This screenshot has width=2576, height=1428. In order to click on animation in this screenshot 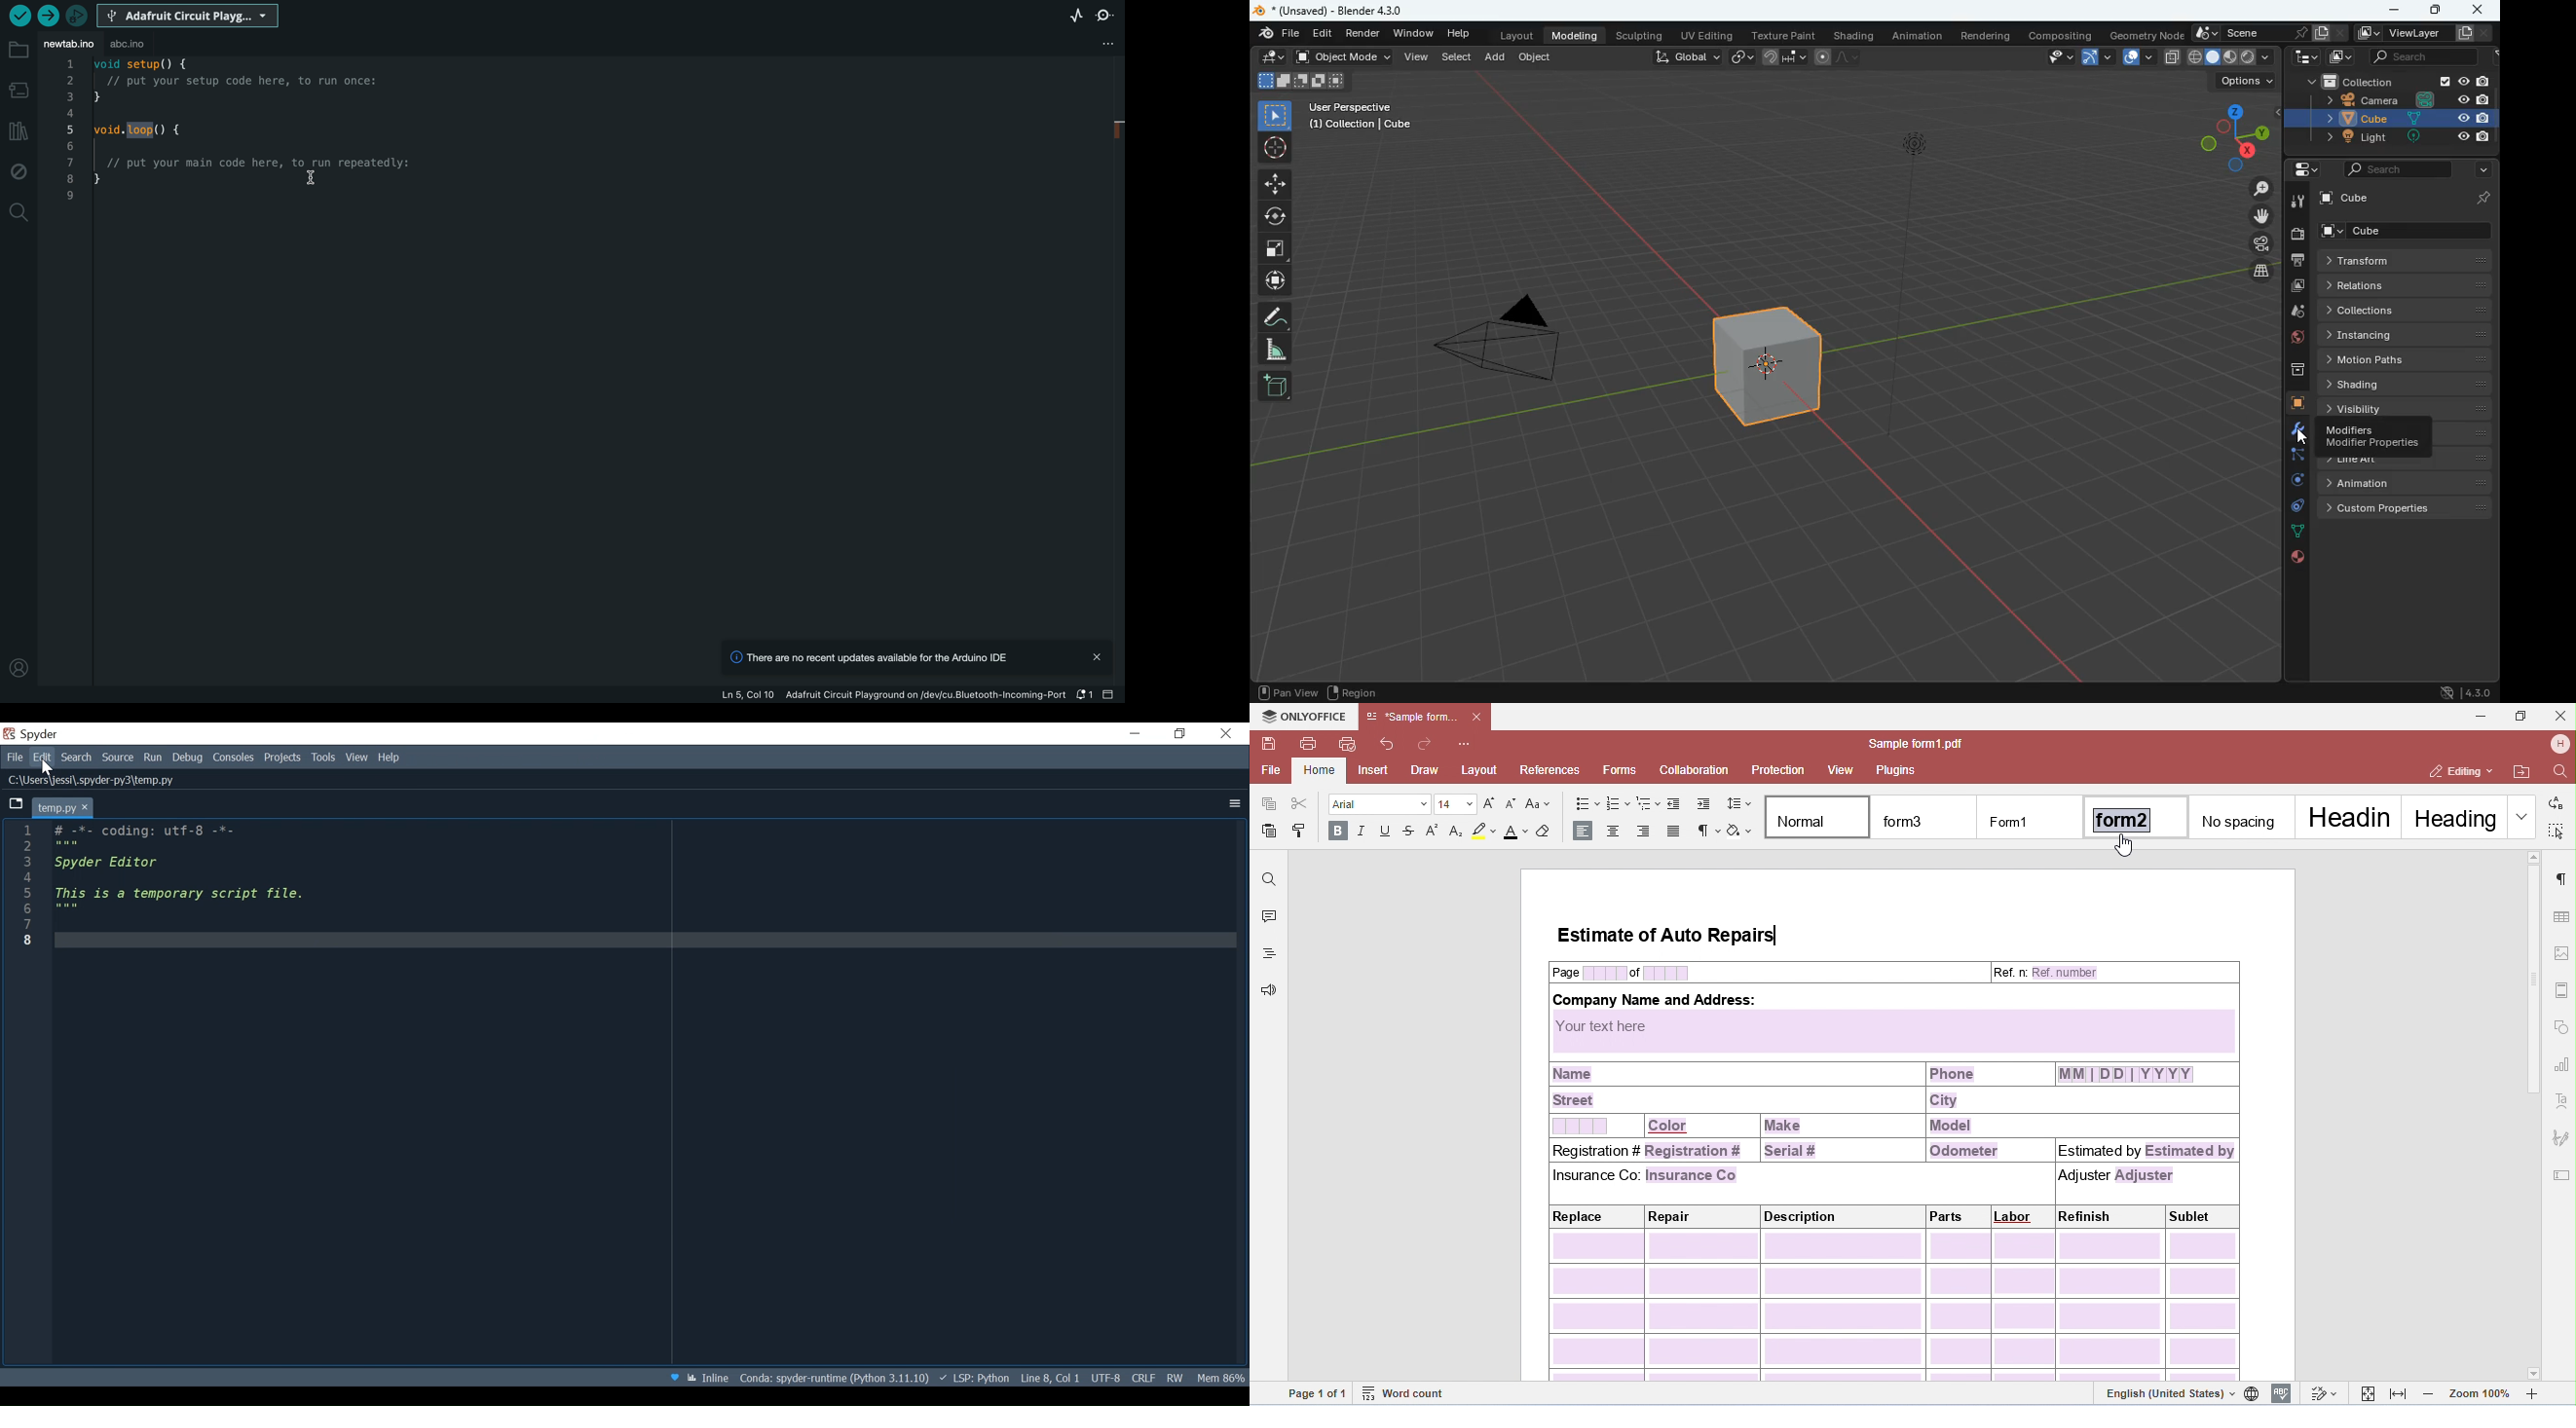, I will do `click(1920, 36)`.